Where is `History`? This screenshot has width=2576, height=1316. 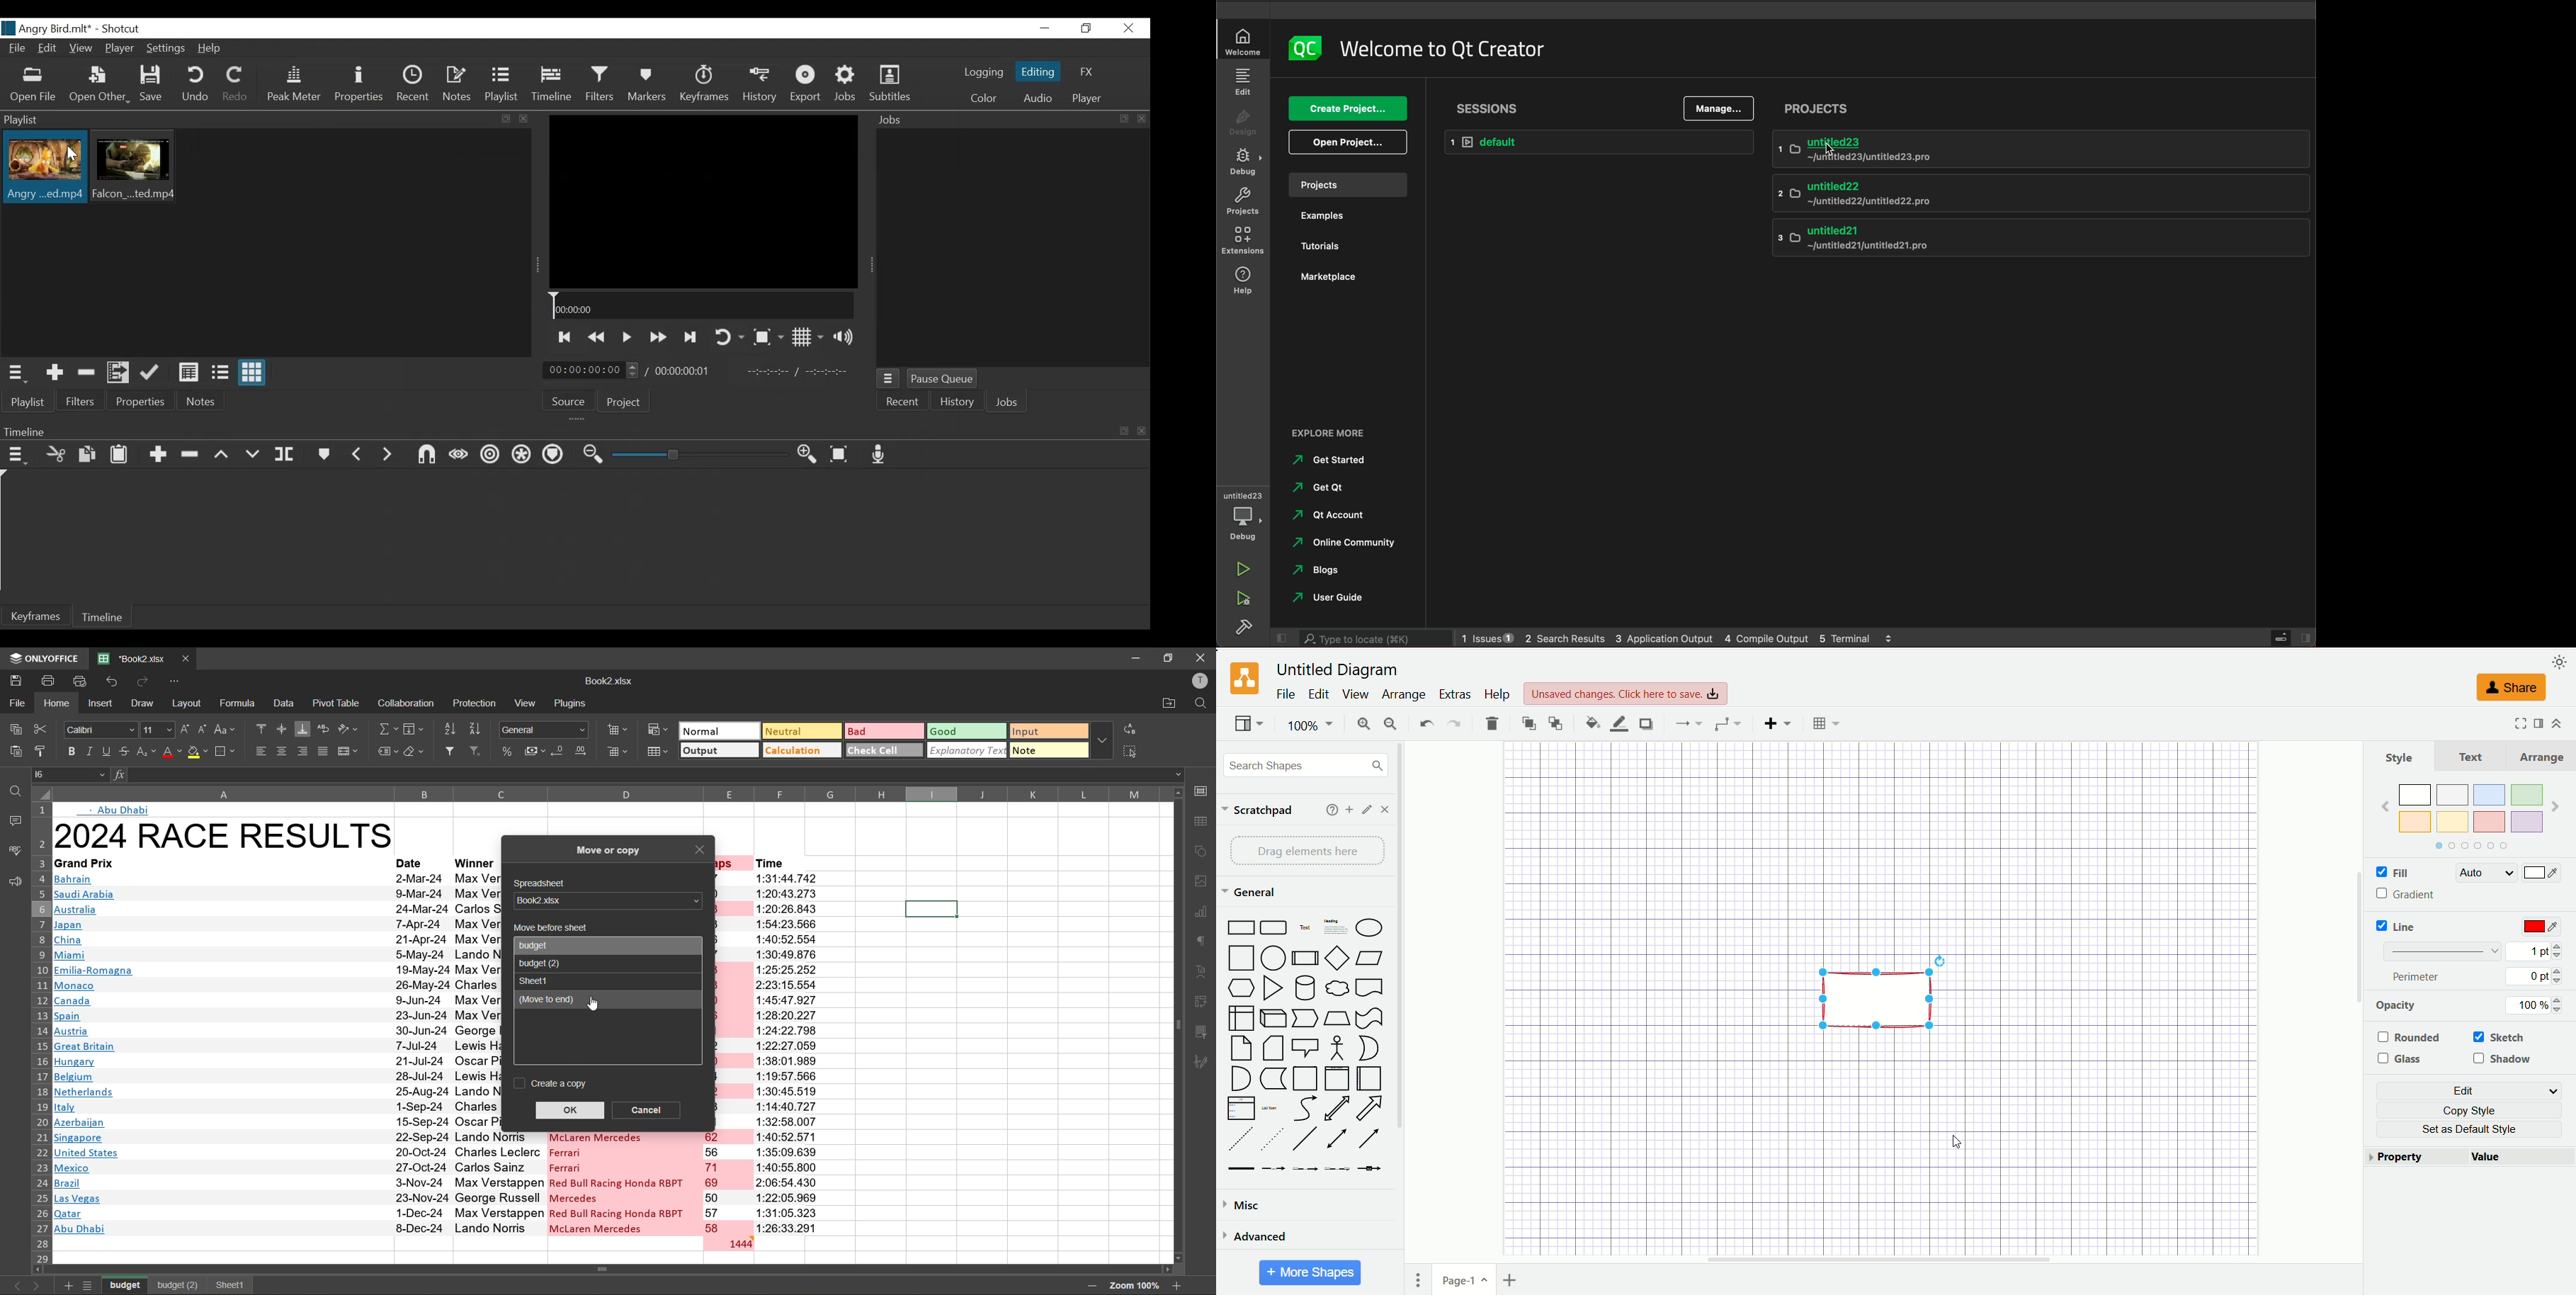
History is located at coordinates (760, 86).